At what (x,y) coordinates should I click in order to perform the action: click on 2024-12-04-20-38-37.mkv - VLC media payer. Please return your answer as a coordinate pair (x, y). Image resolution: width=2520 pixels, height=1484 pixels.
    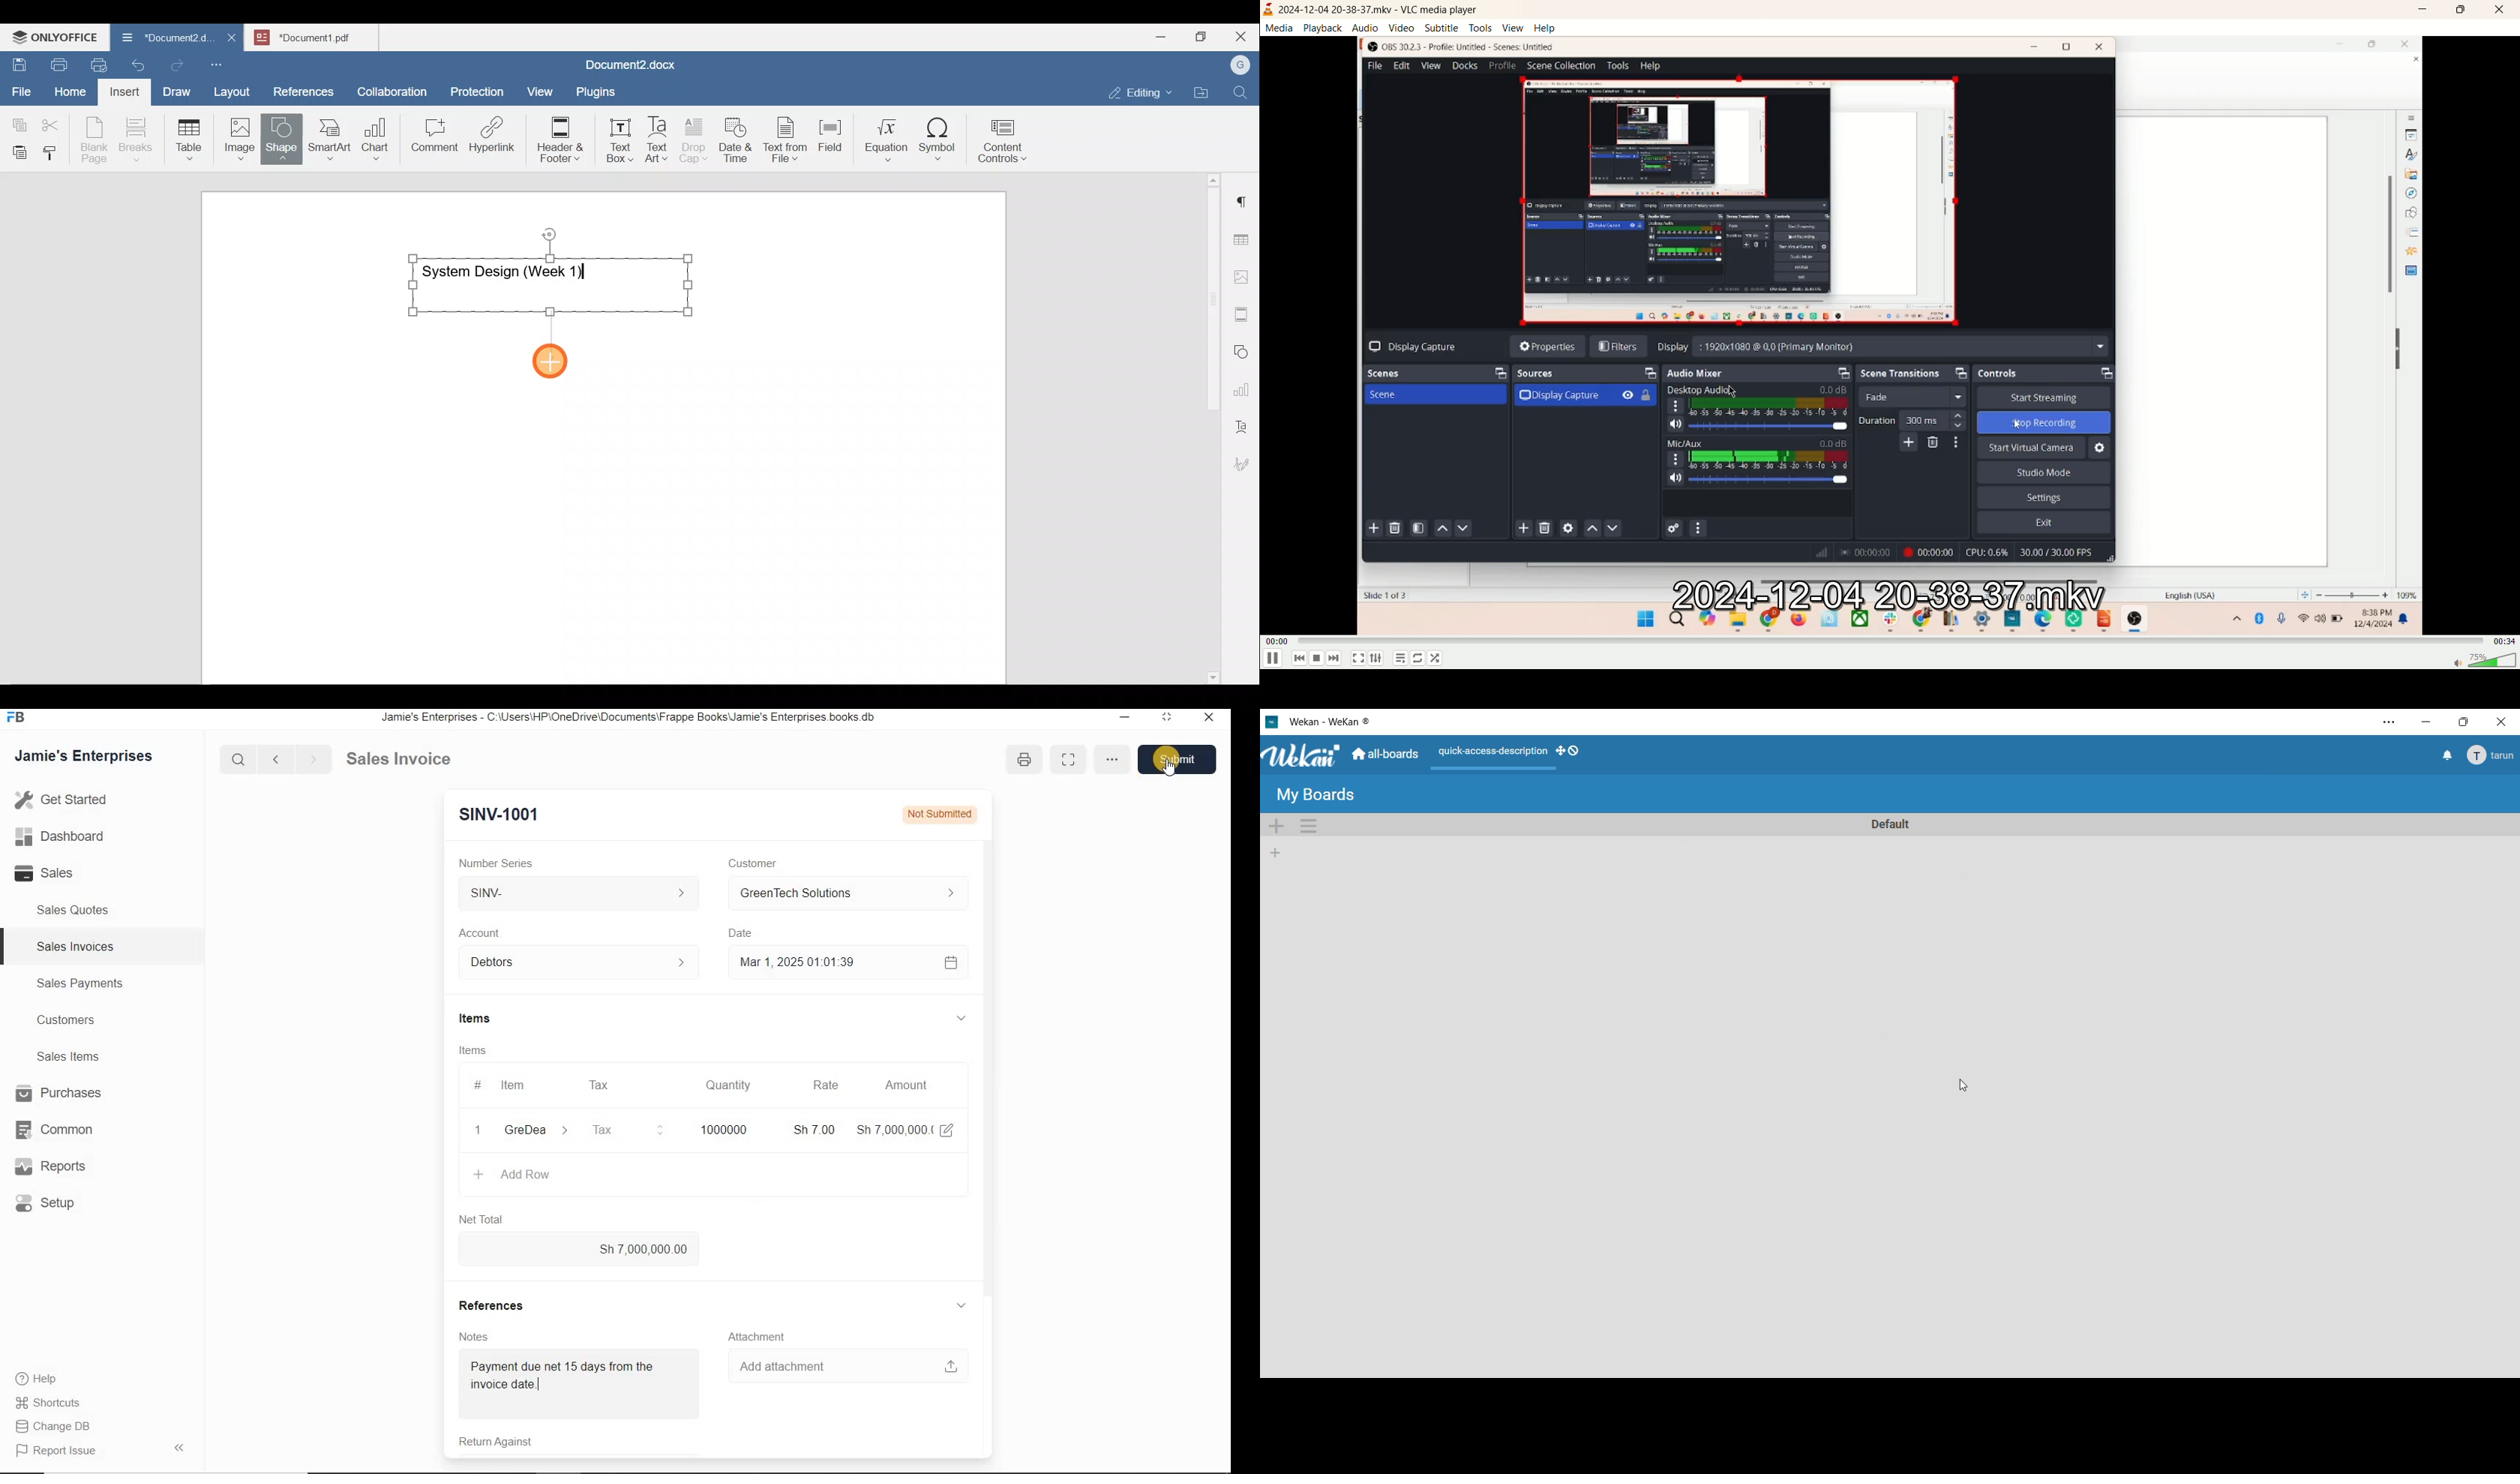
    Looking at the image, I should click on (1384, 9).